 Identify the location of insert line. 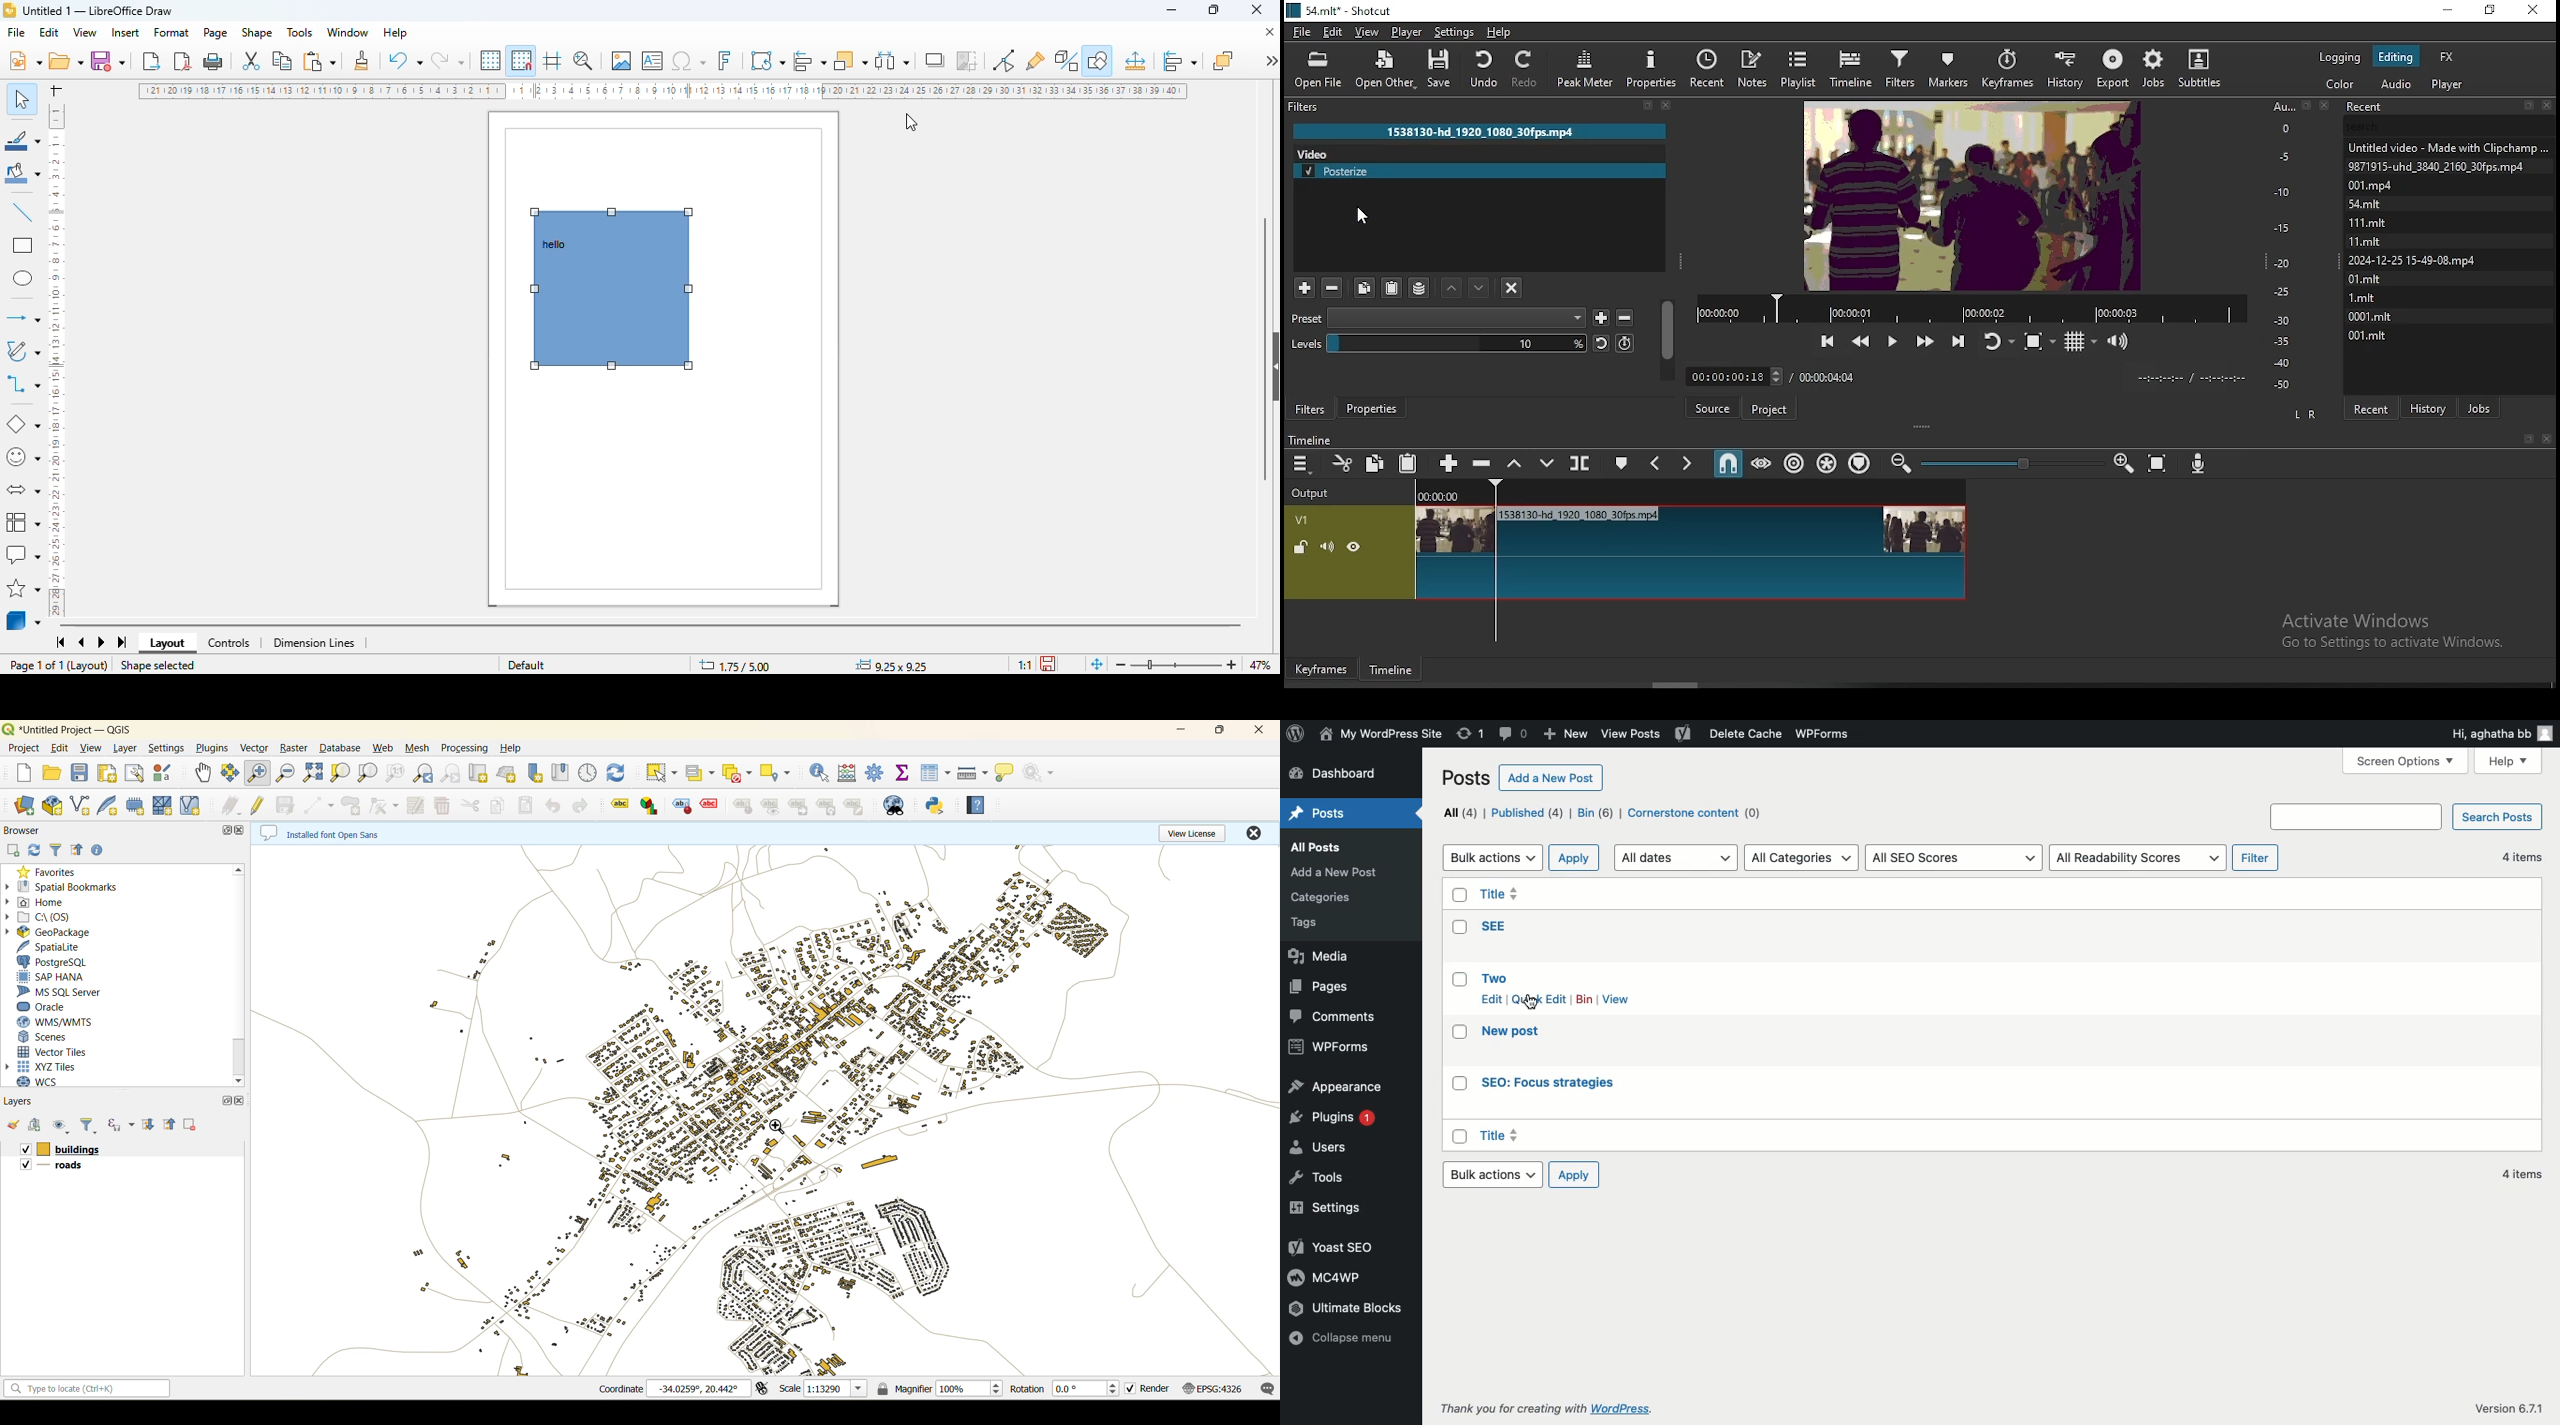
(22, 212).